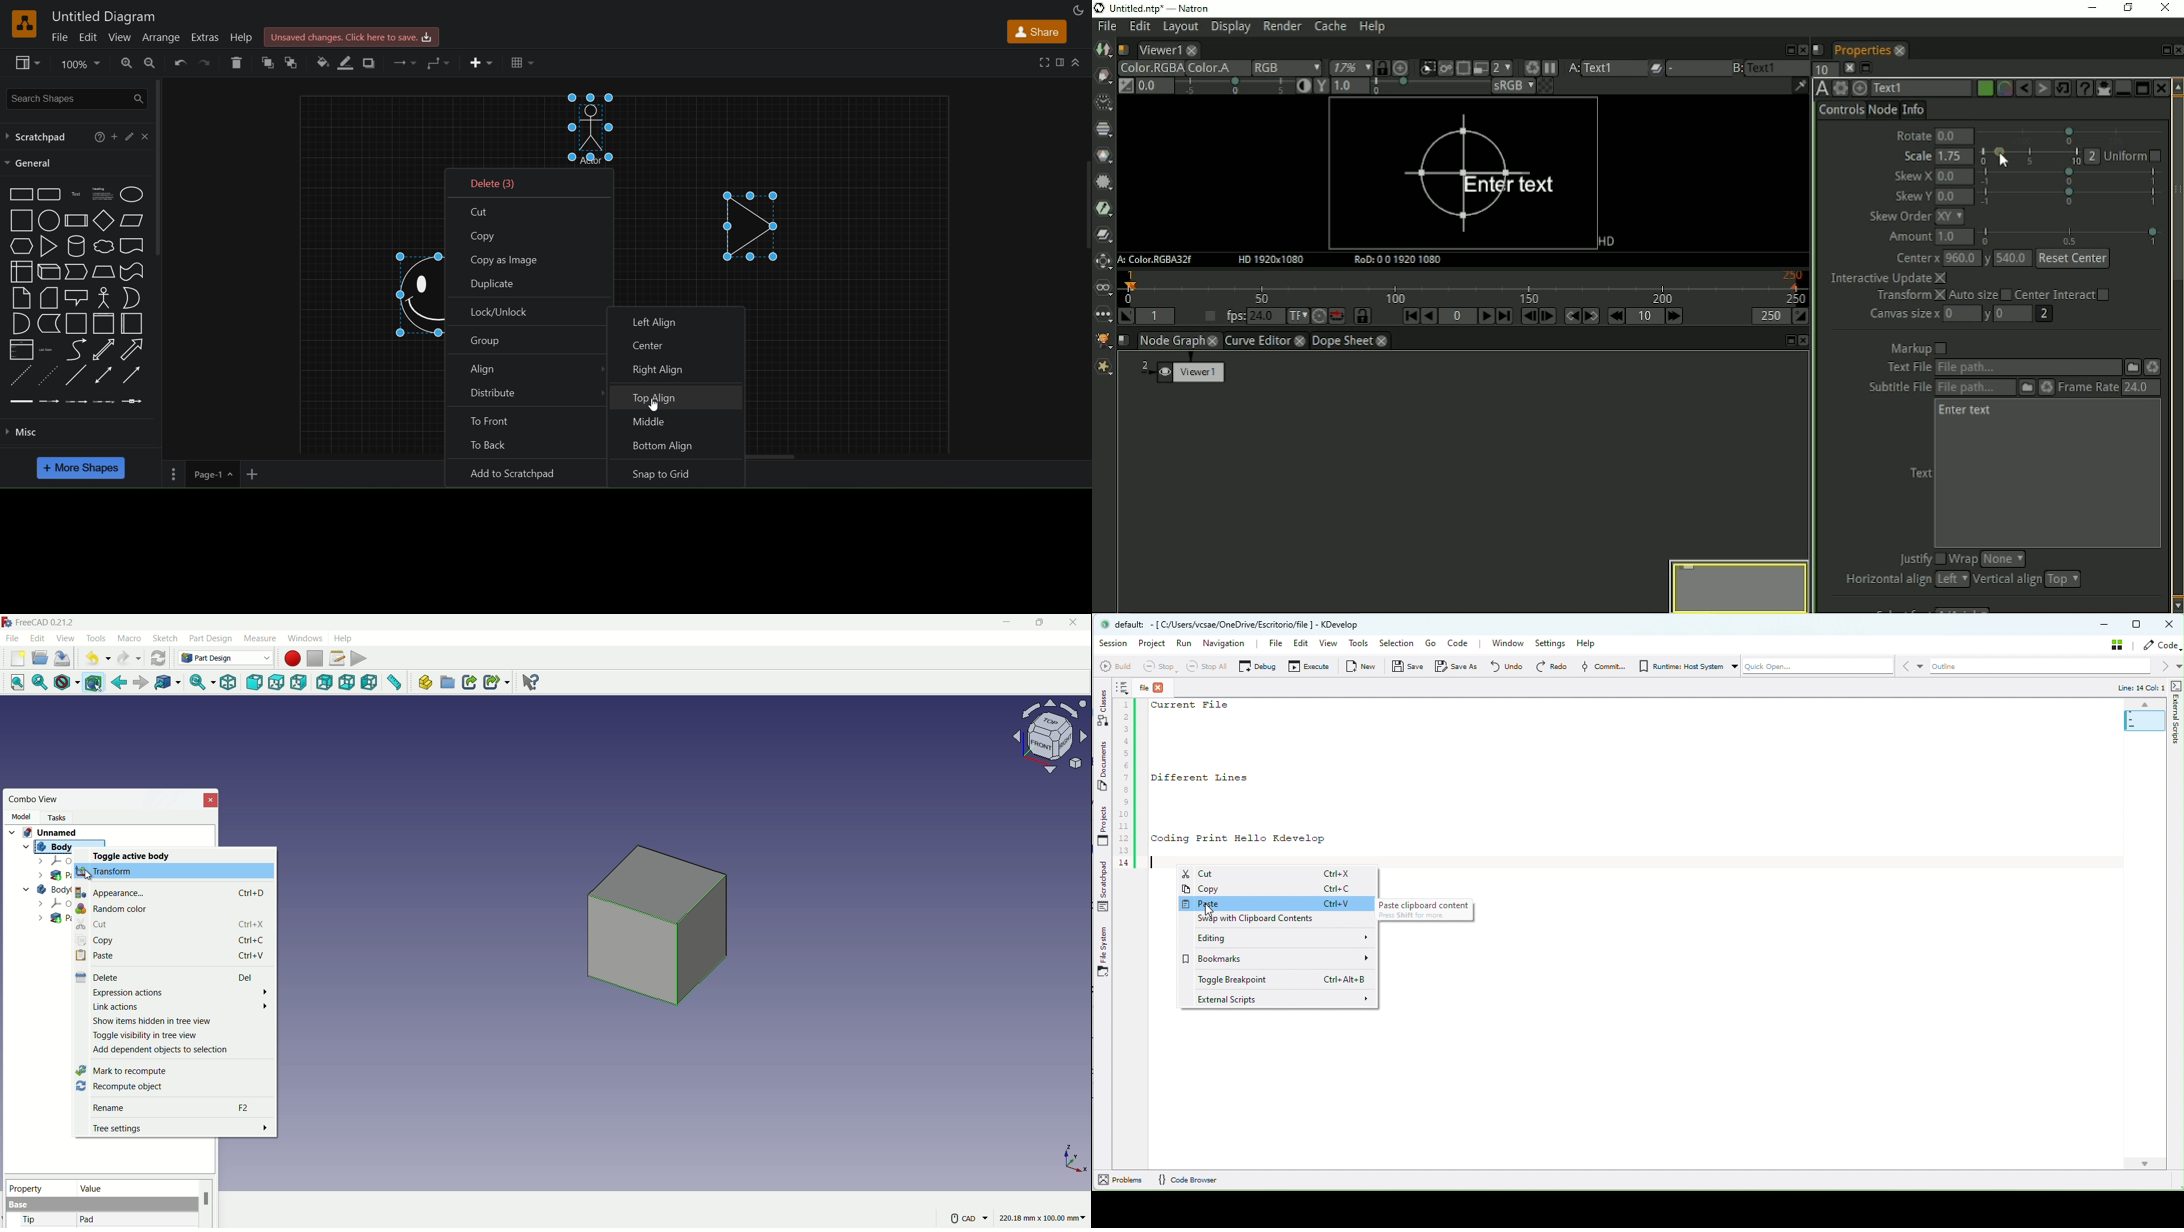  I want to click on windows, so click(304, 638).